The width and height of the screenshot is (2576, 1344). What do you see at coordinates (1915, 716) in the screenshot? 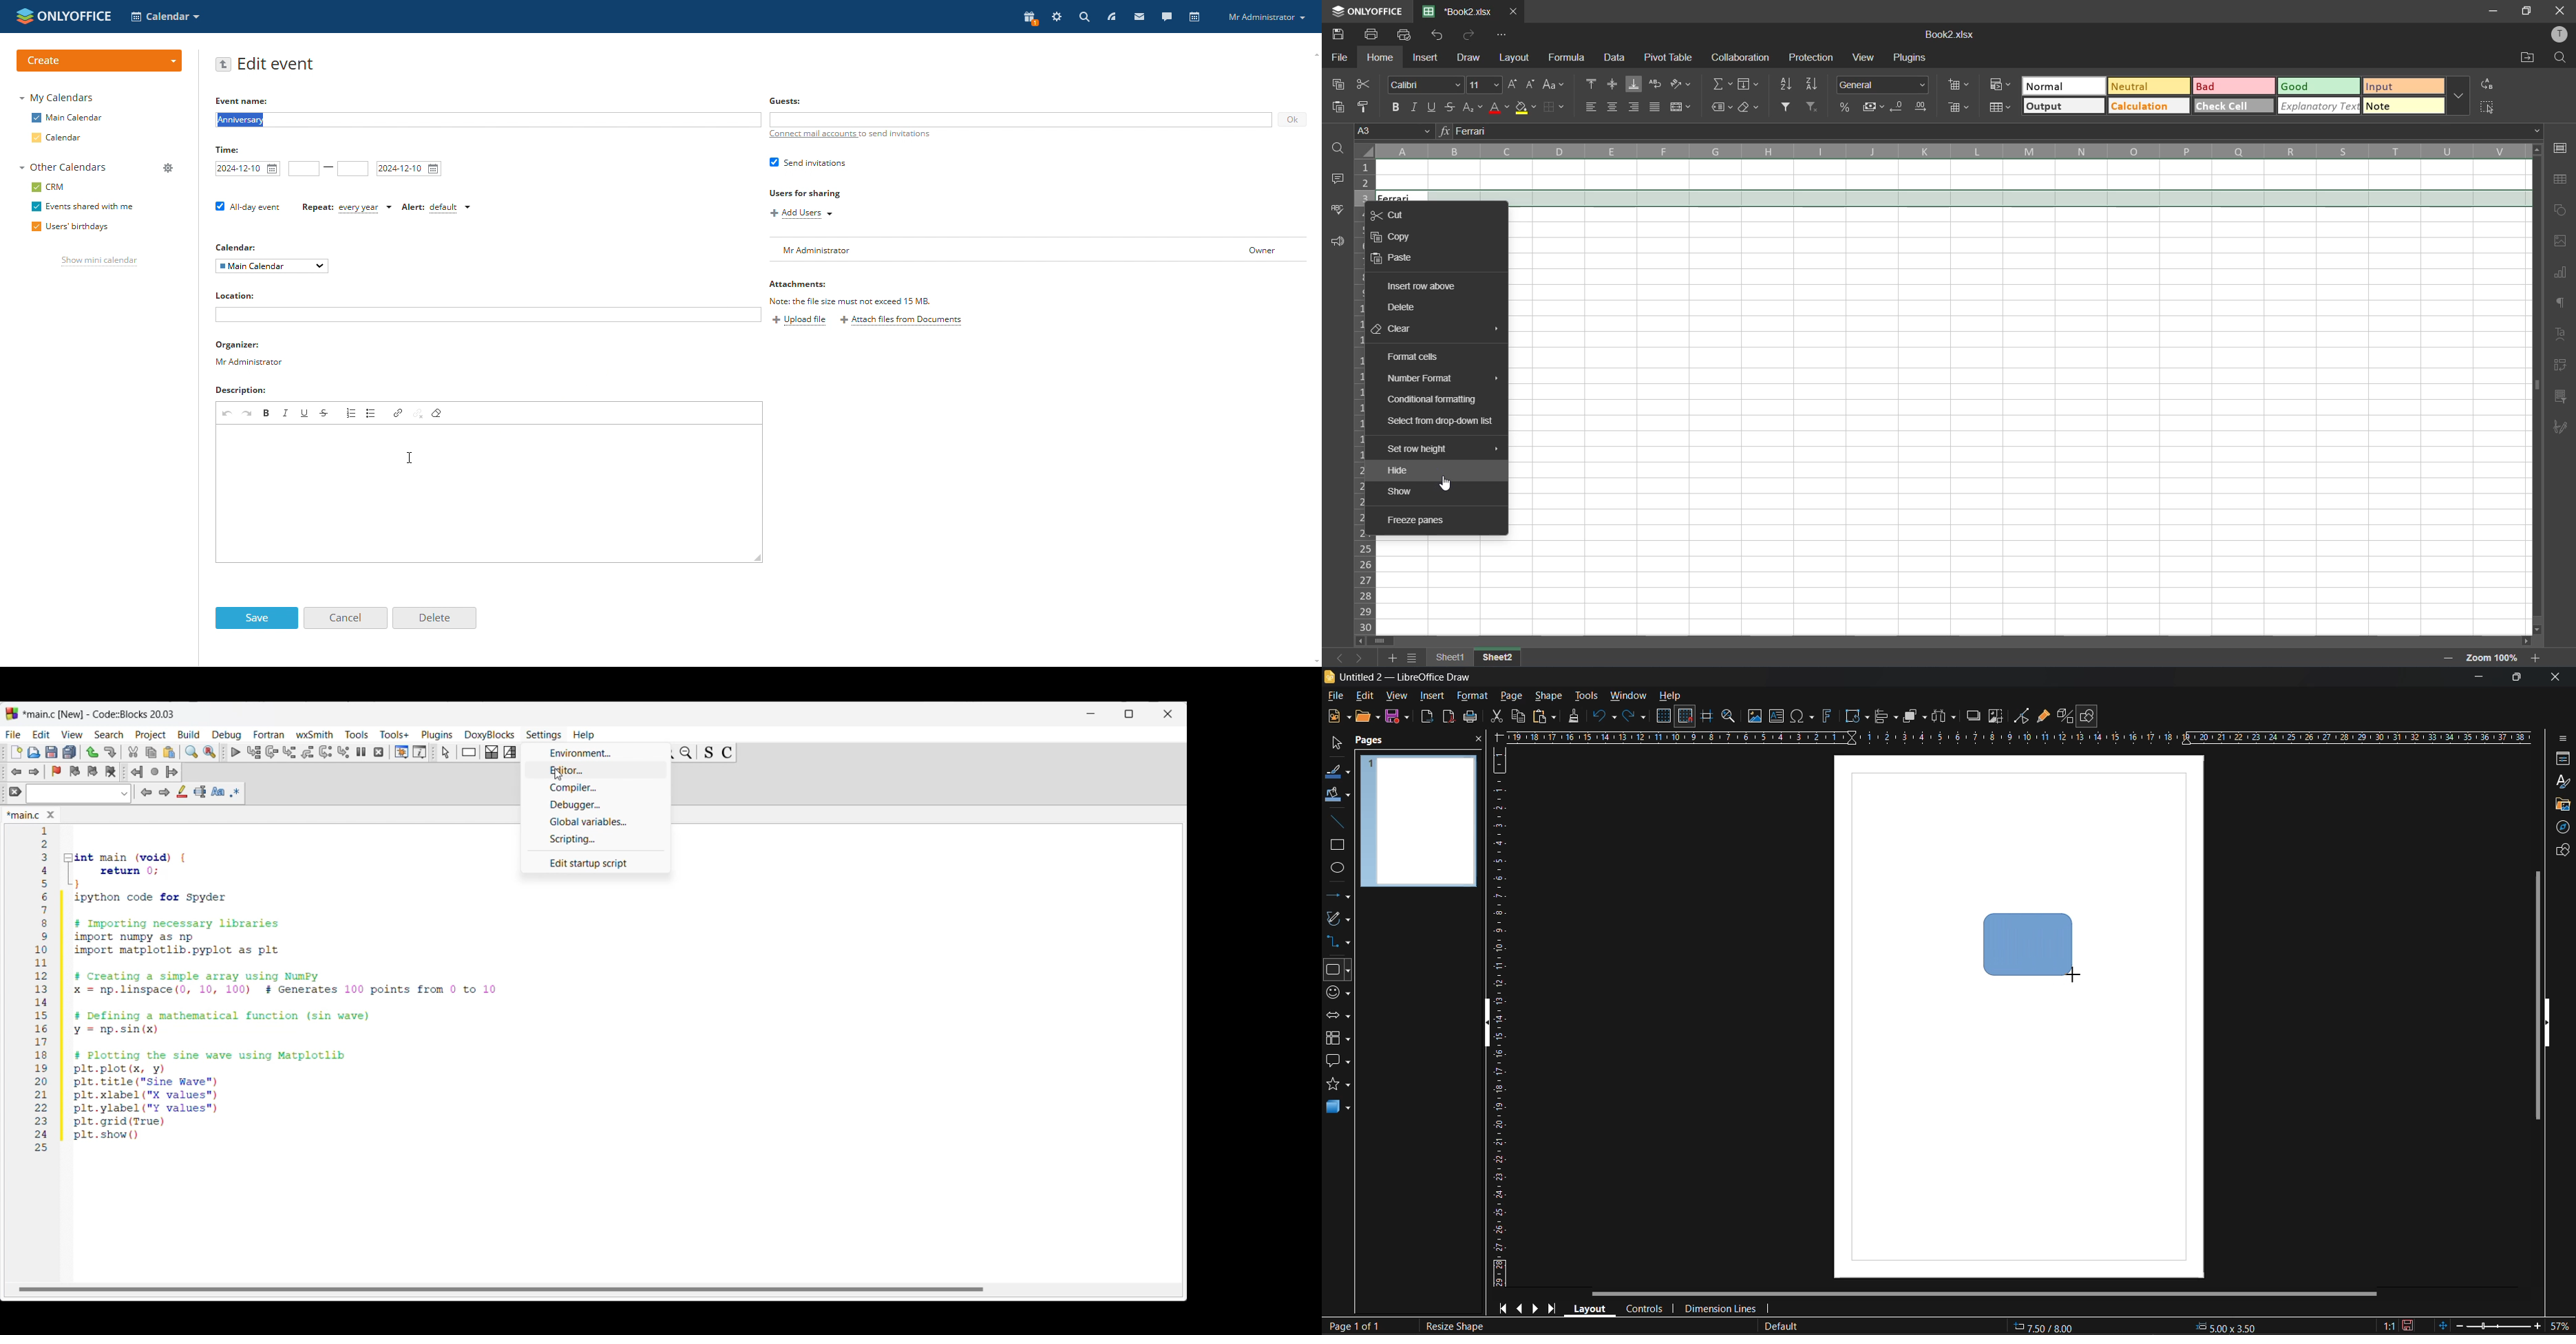
I see `arrange` at bounding box center [1915, 716].